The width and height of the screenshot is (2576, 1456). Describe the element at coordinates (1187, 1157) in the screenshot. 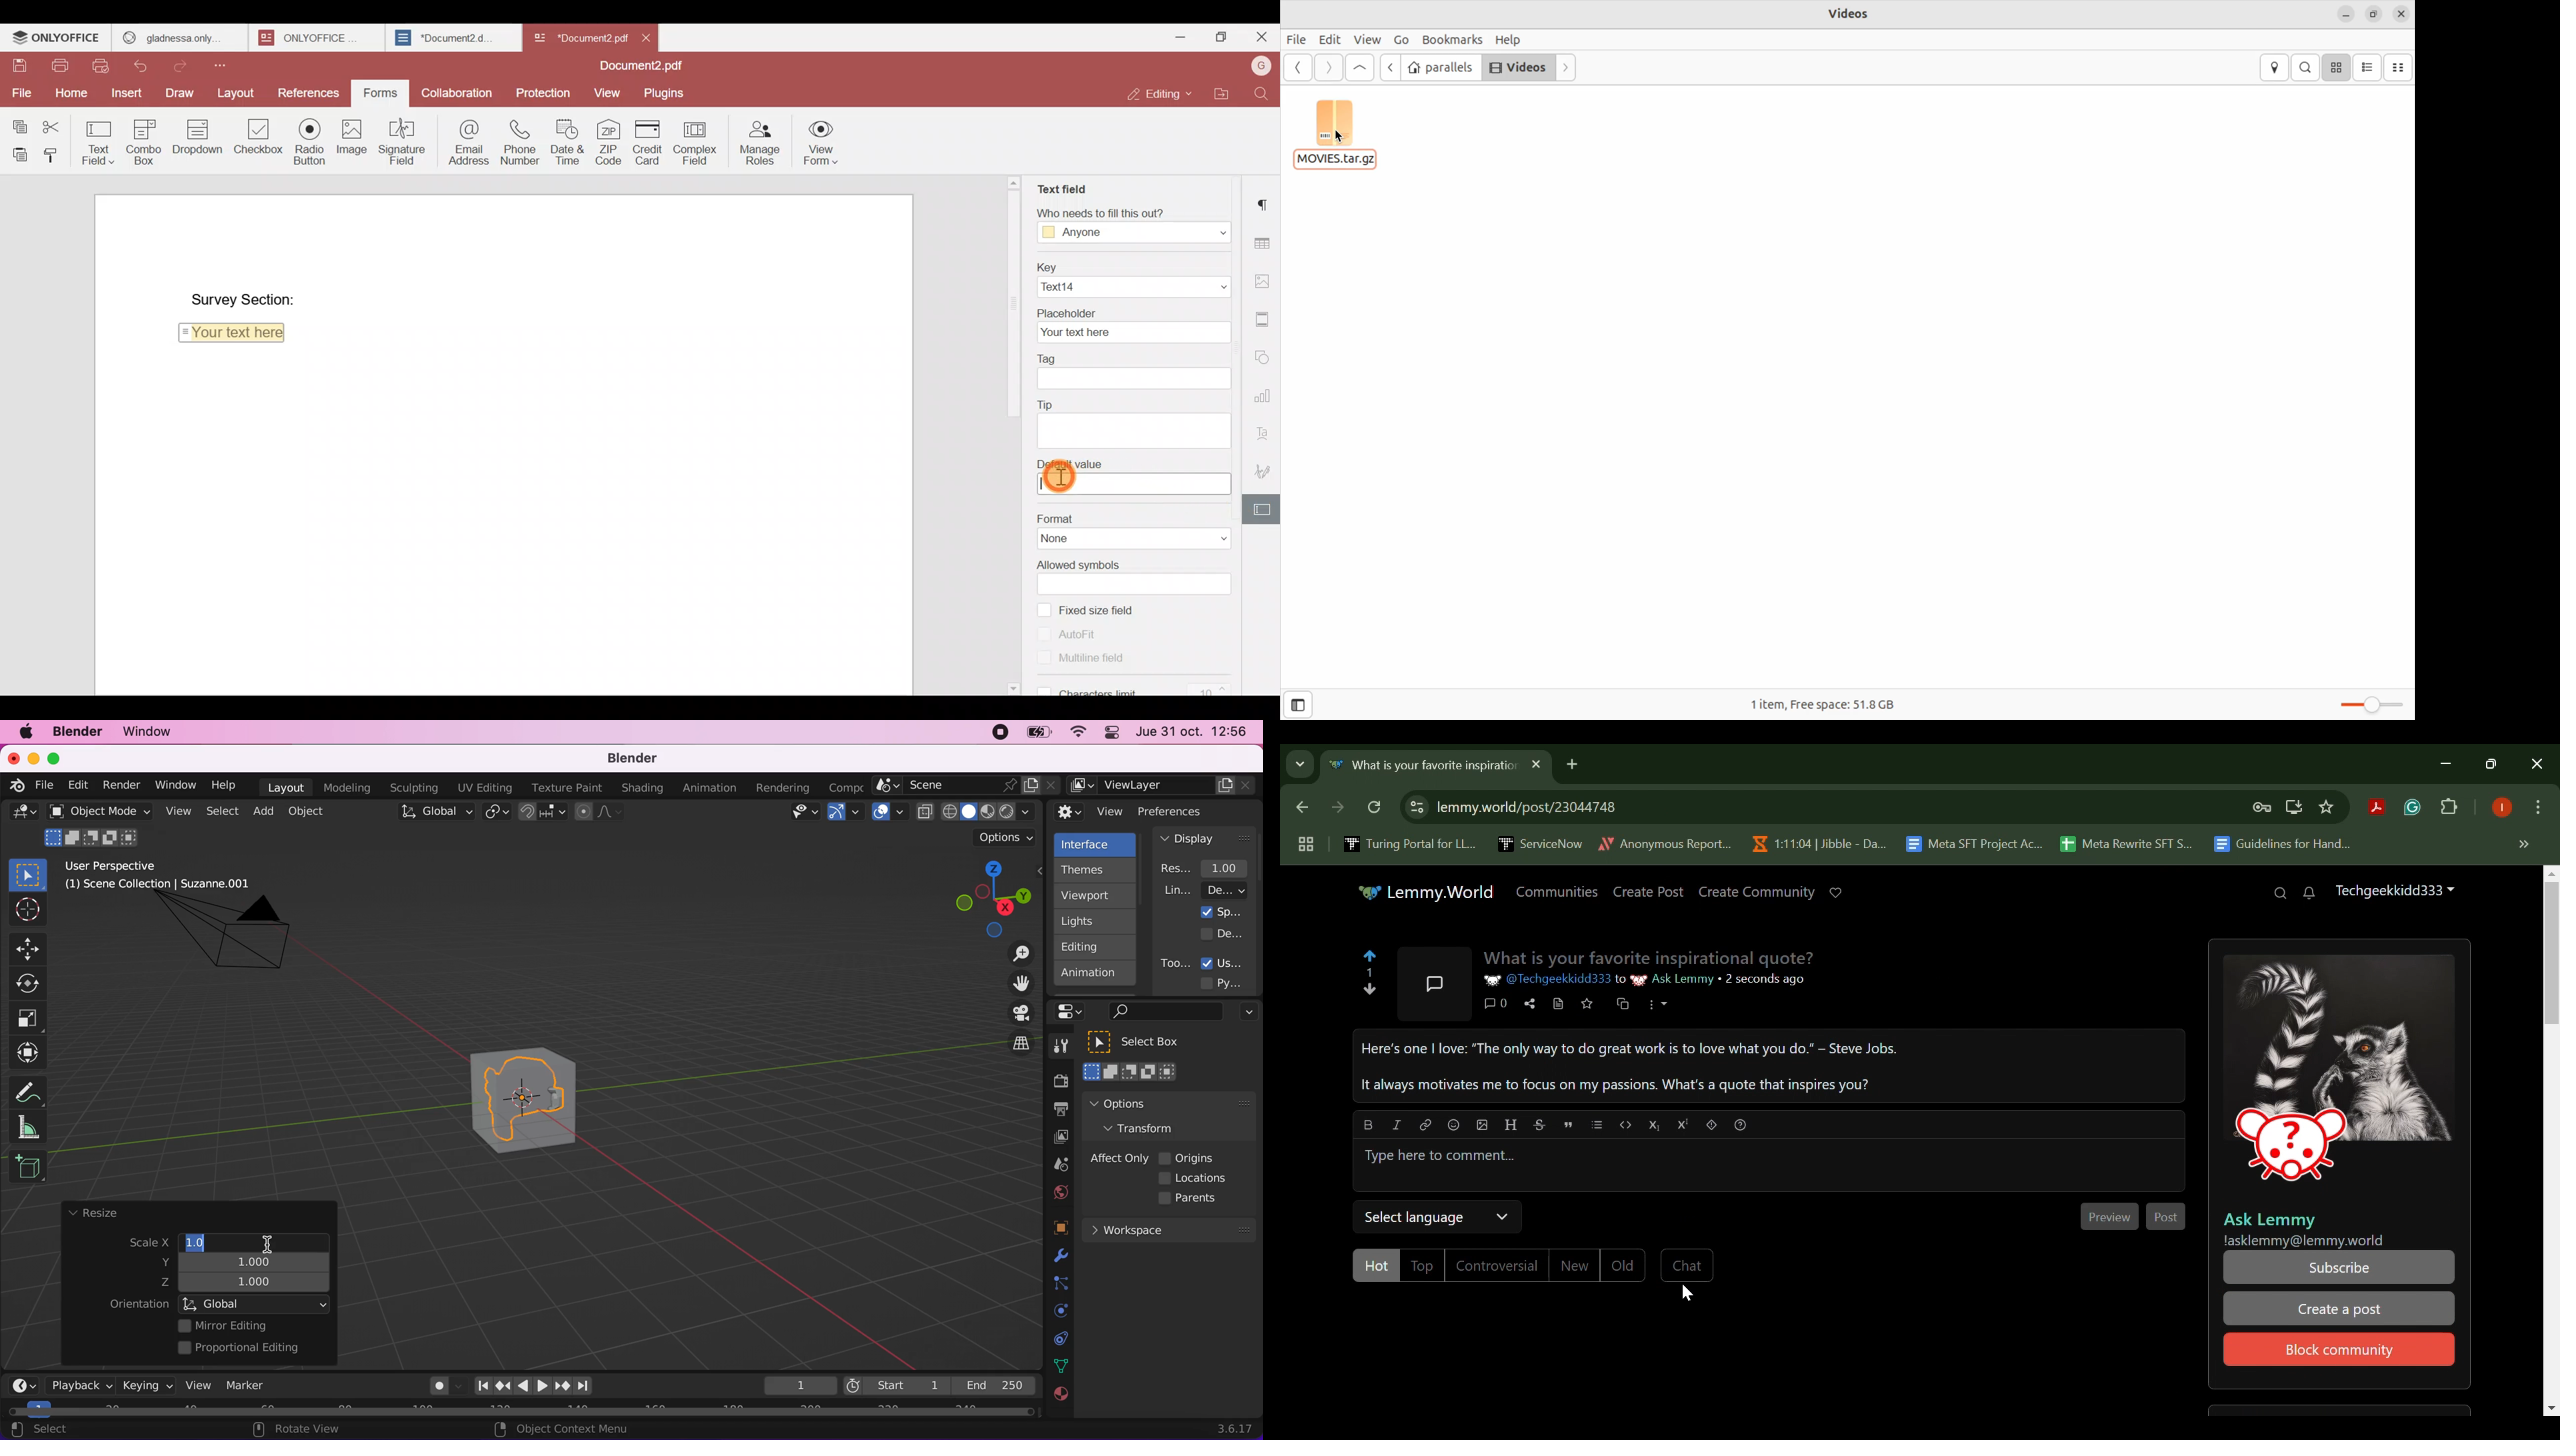

I see `origins` at that location.